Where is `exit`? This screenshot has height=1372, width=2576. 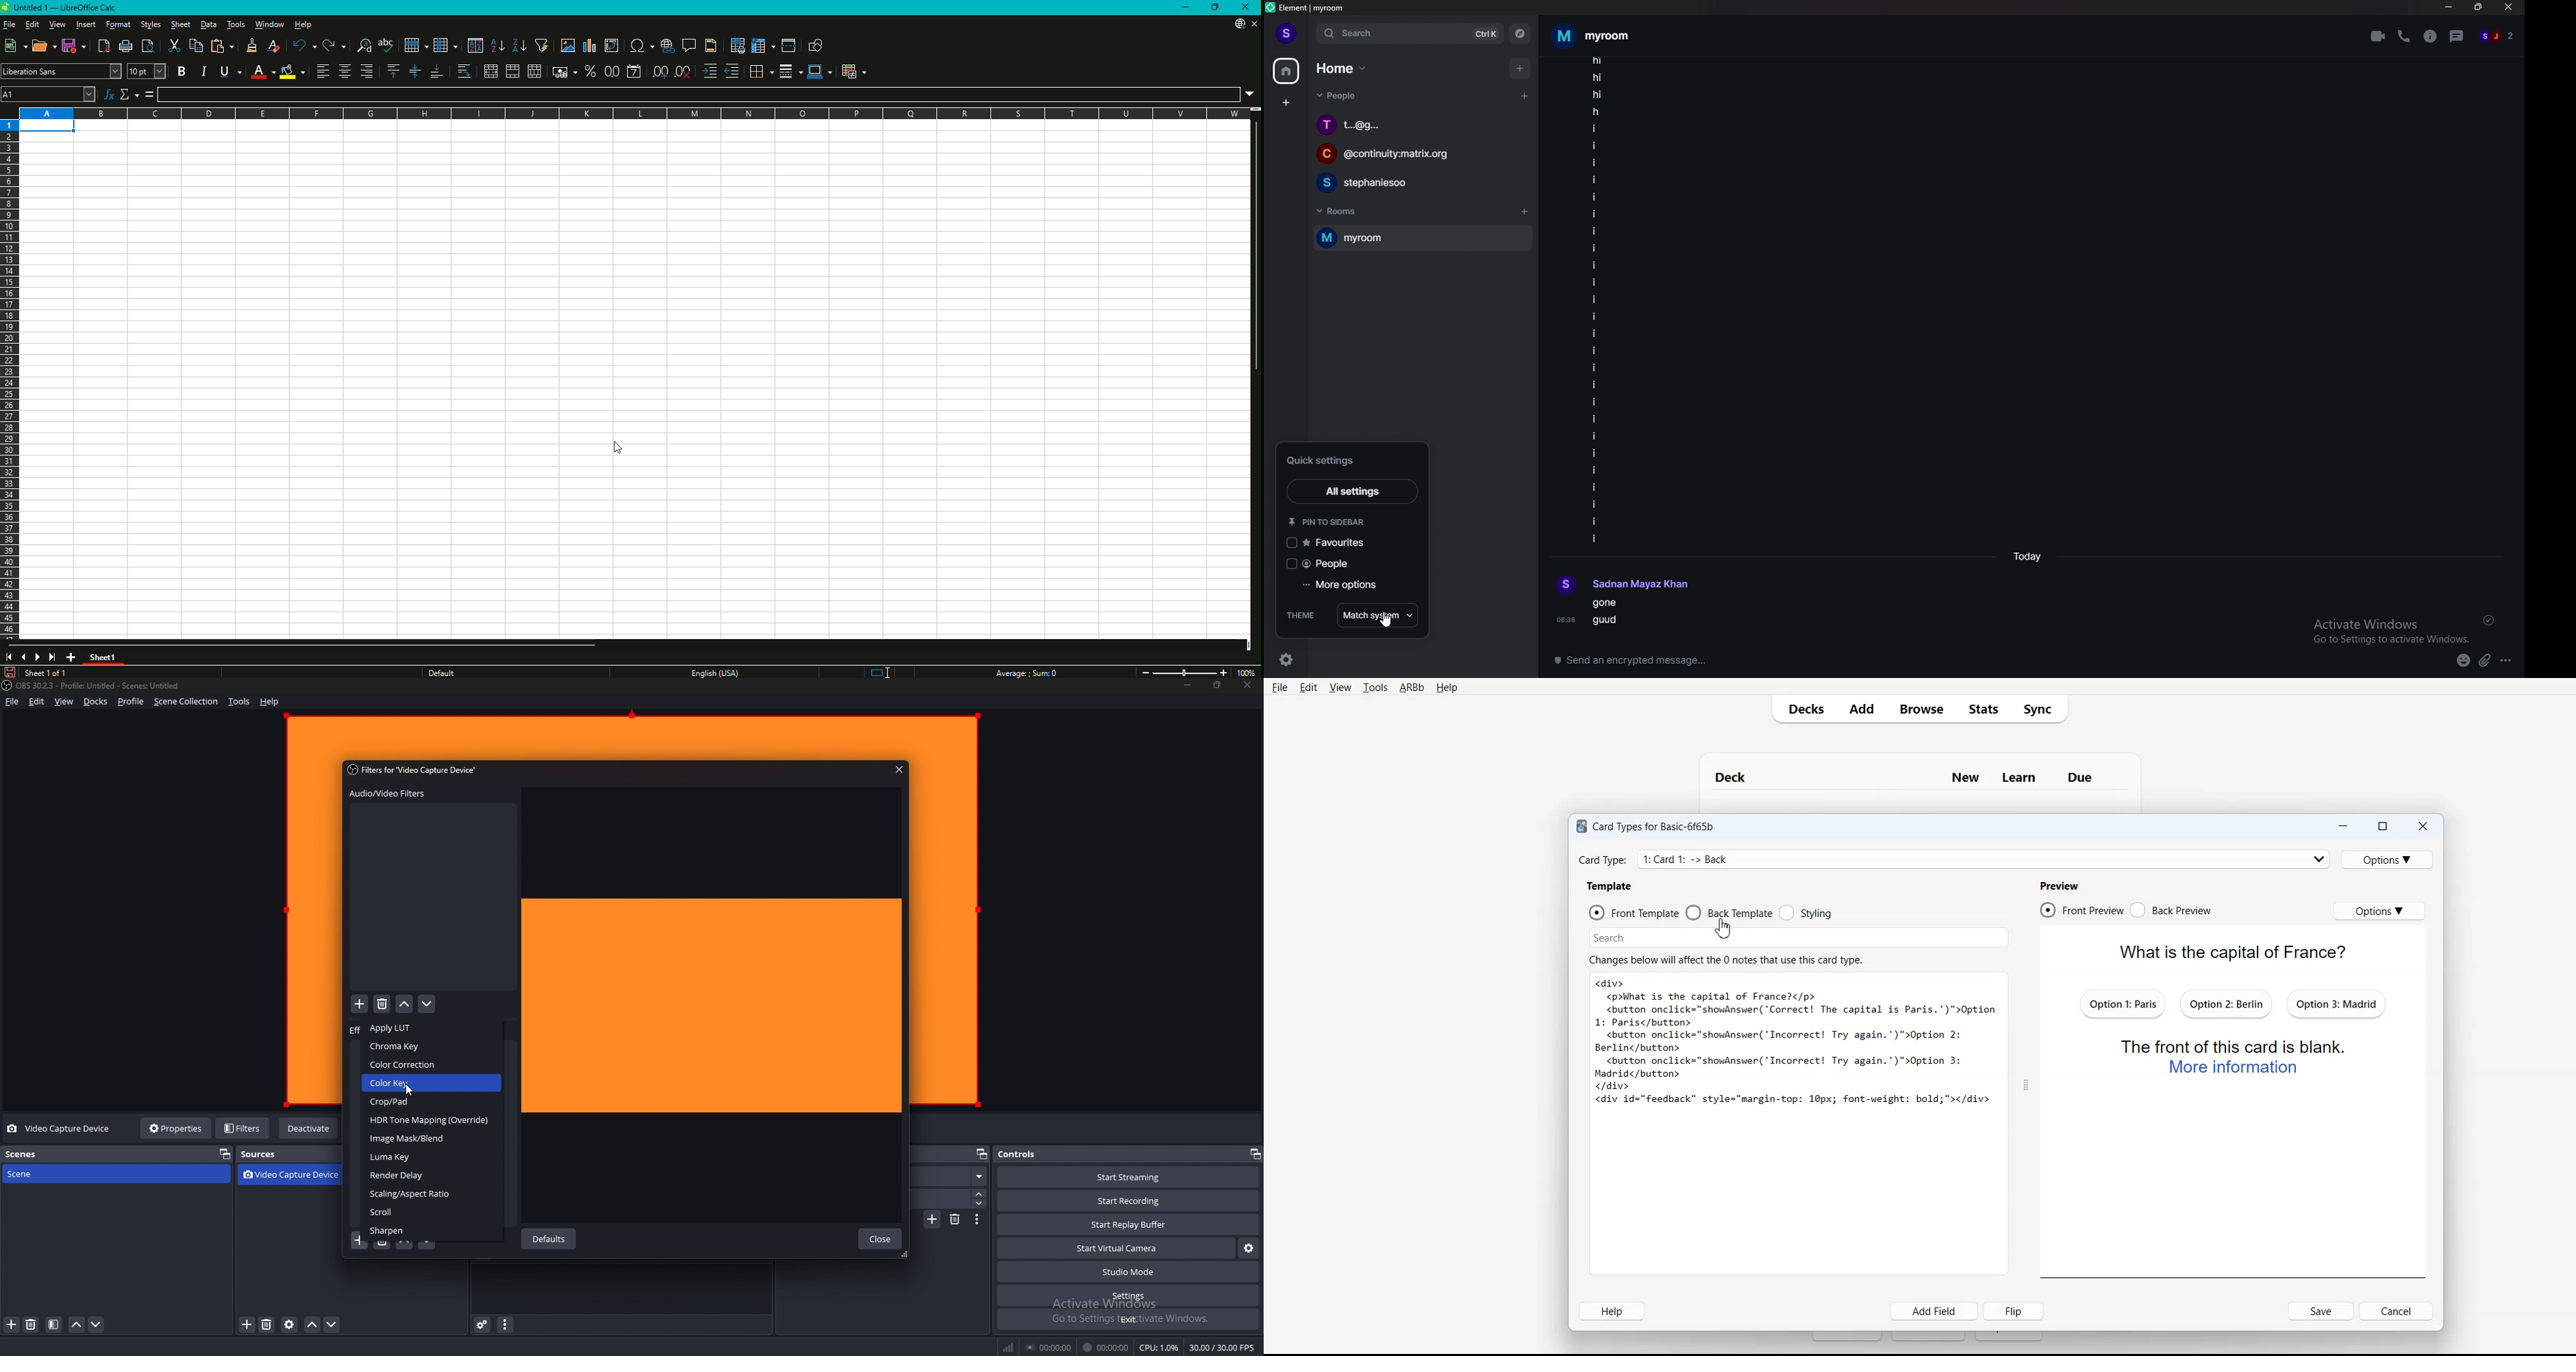 exit is located at coordinates (1128, 1319).